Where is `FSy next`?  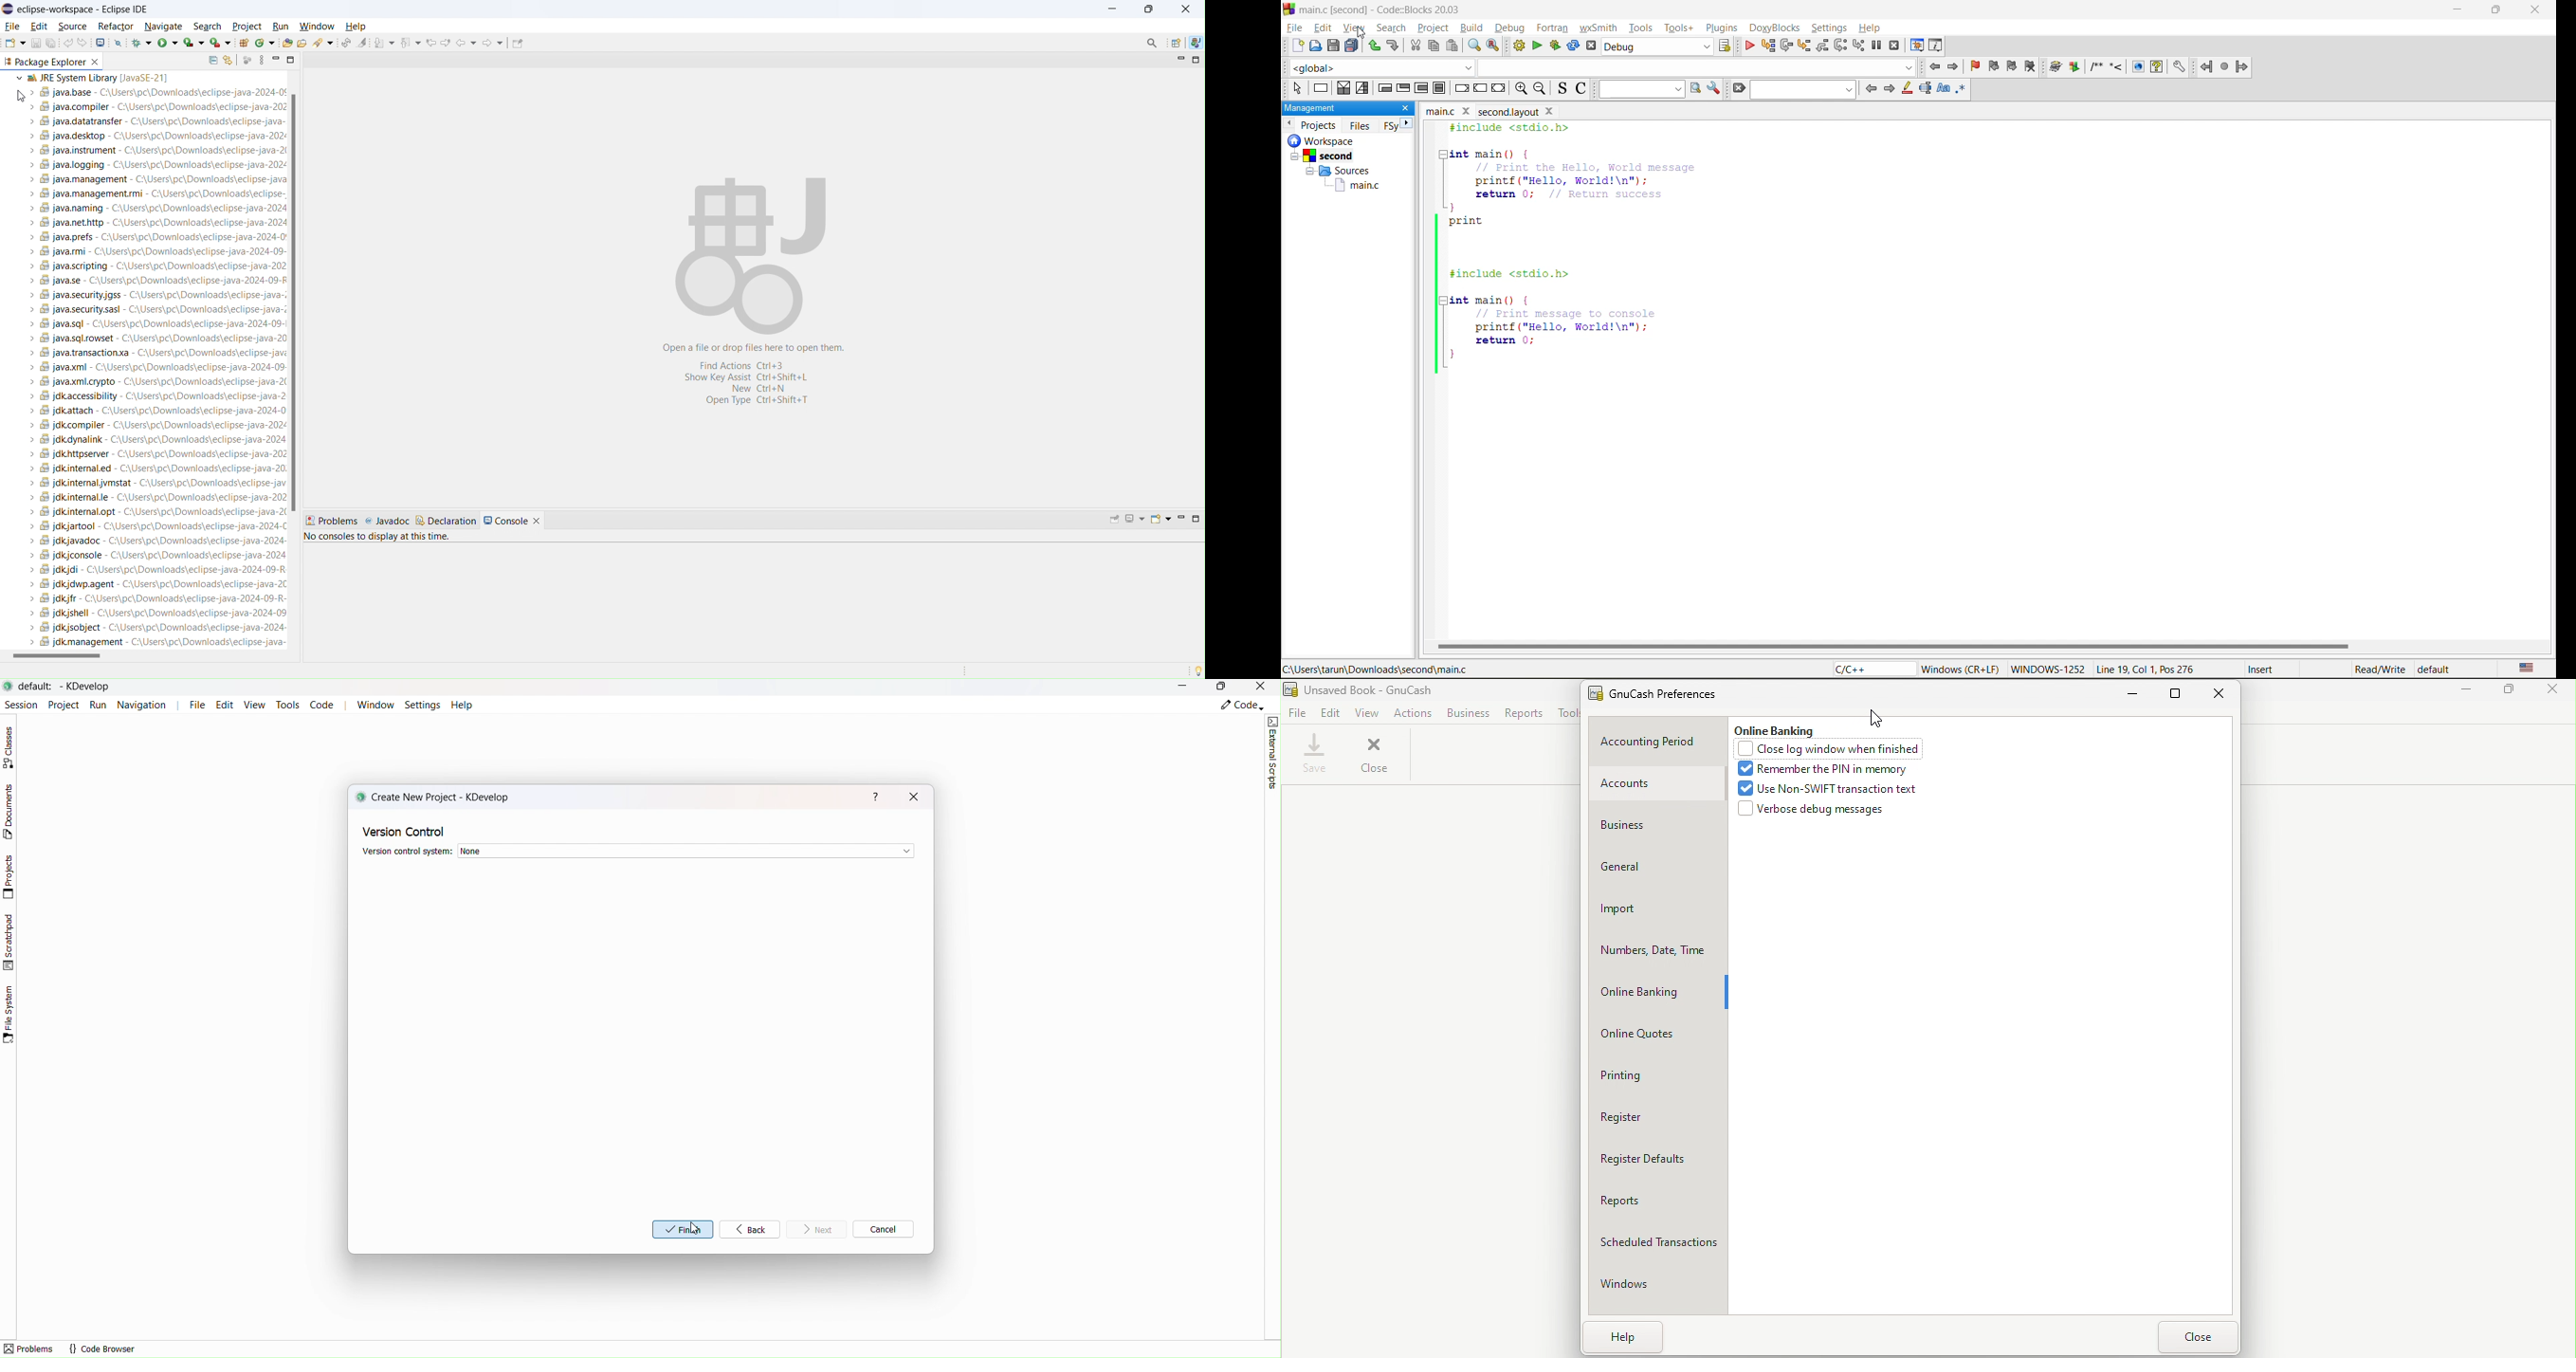 FSy next is located at coordinates (1397, 125).